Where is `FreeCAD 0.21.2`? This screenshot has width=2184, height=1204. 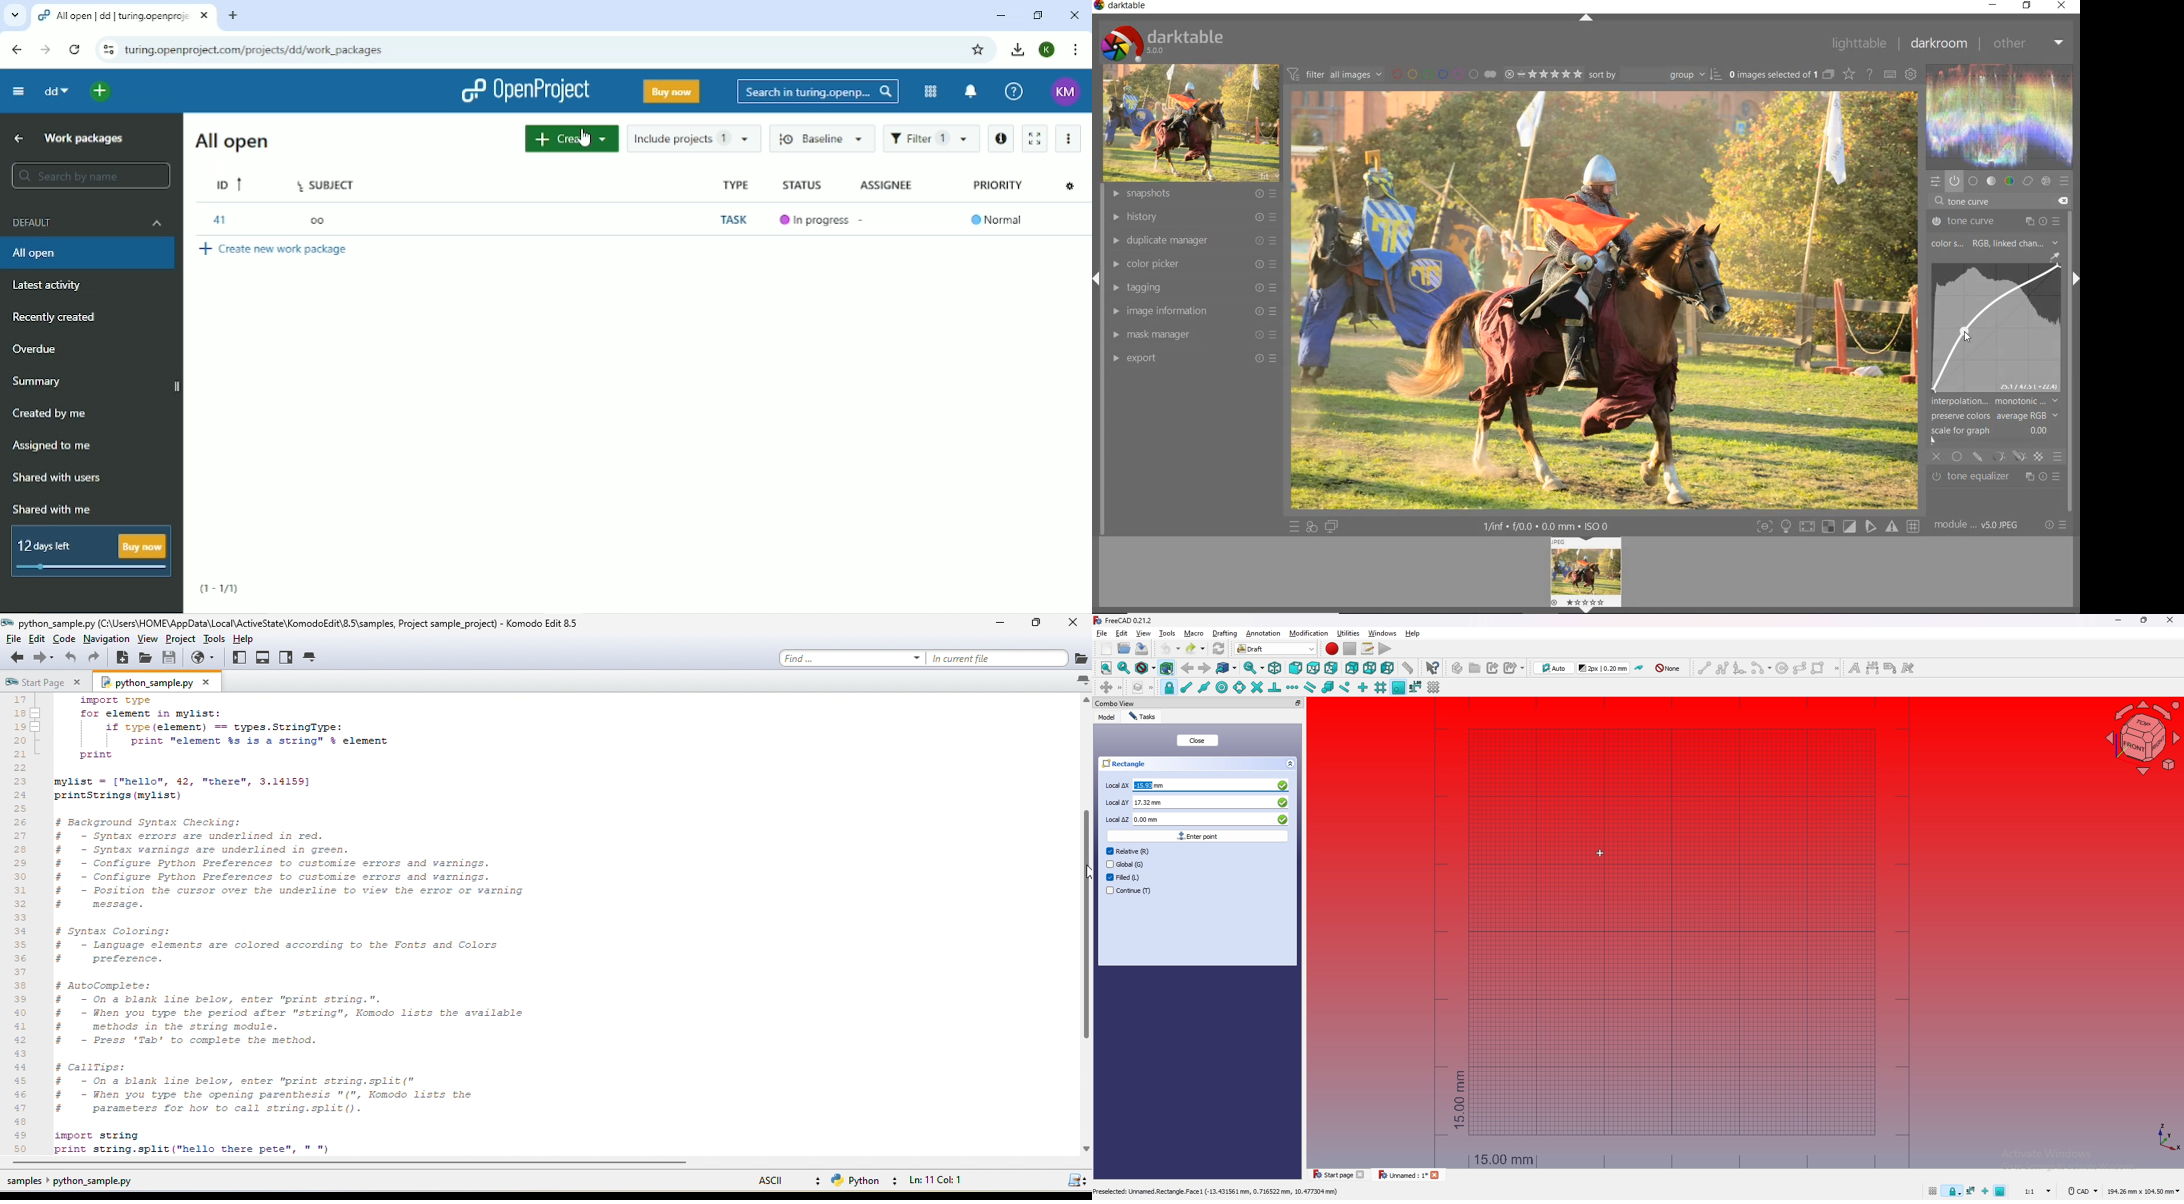
FreeCAD 0.21.2 is located at coordinates (1123, 620).